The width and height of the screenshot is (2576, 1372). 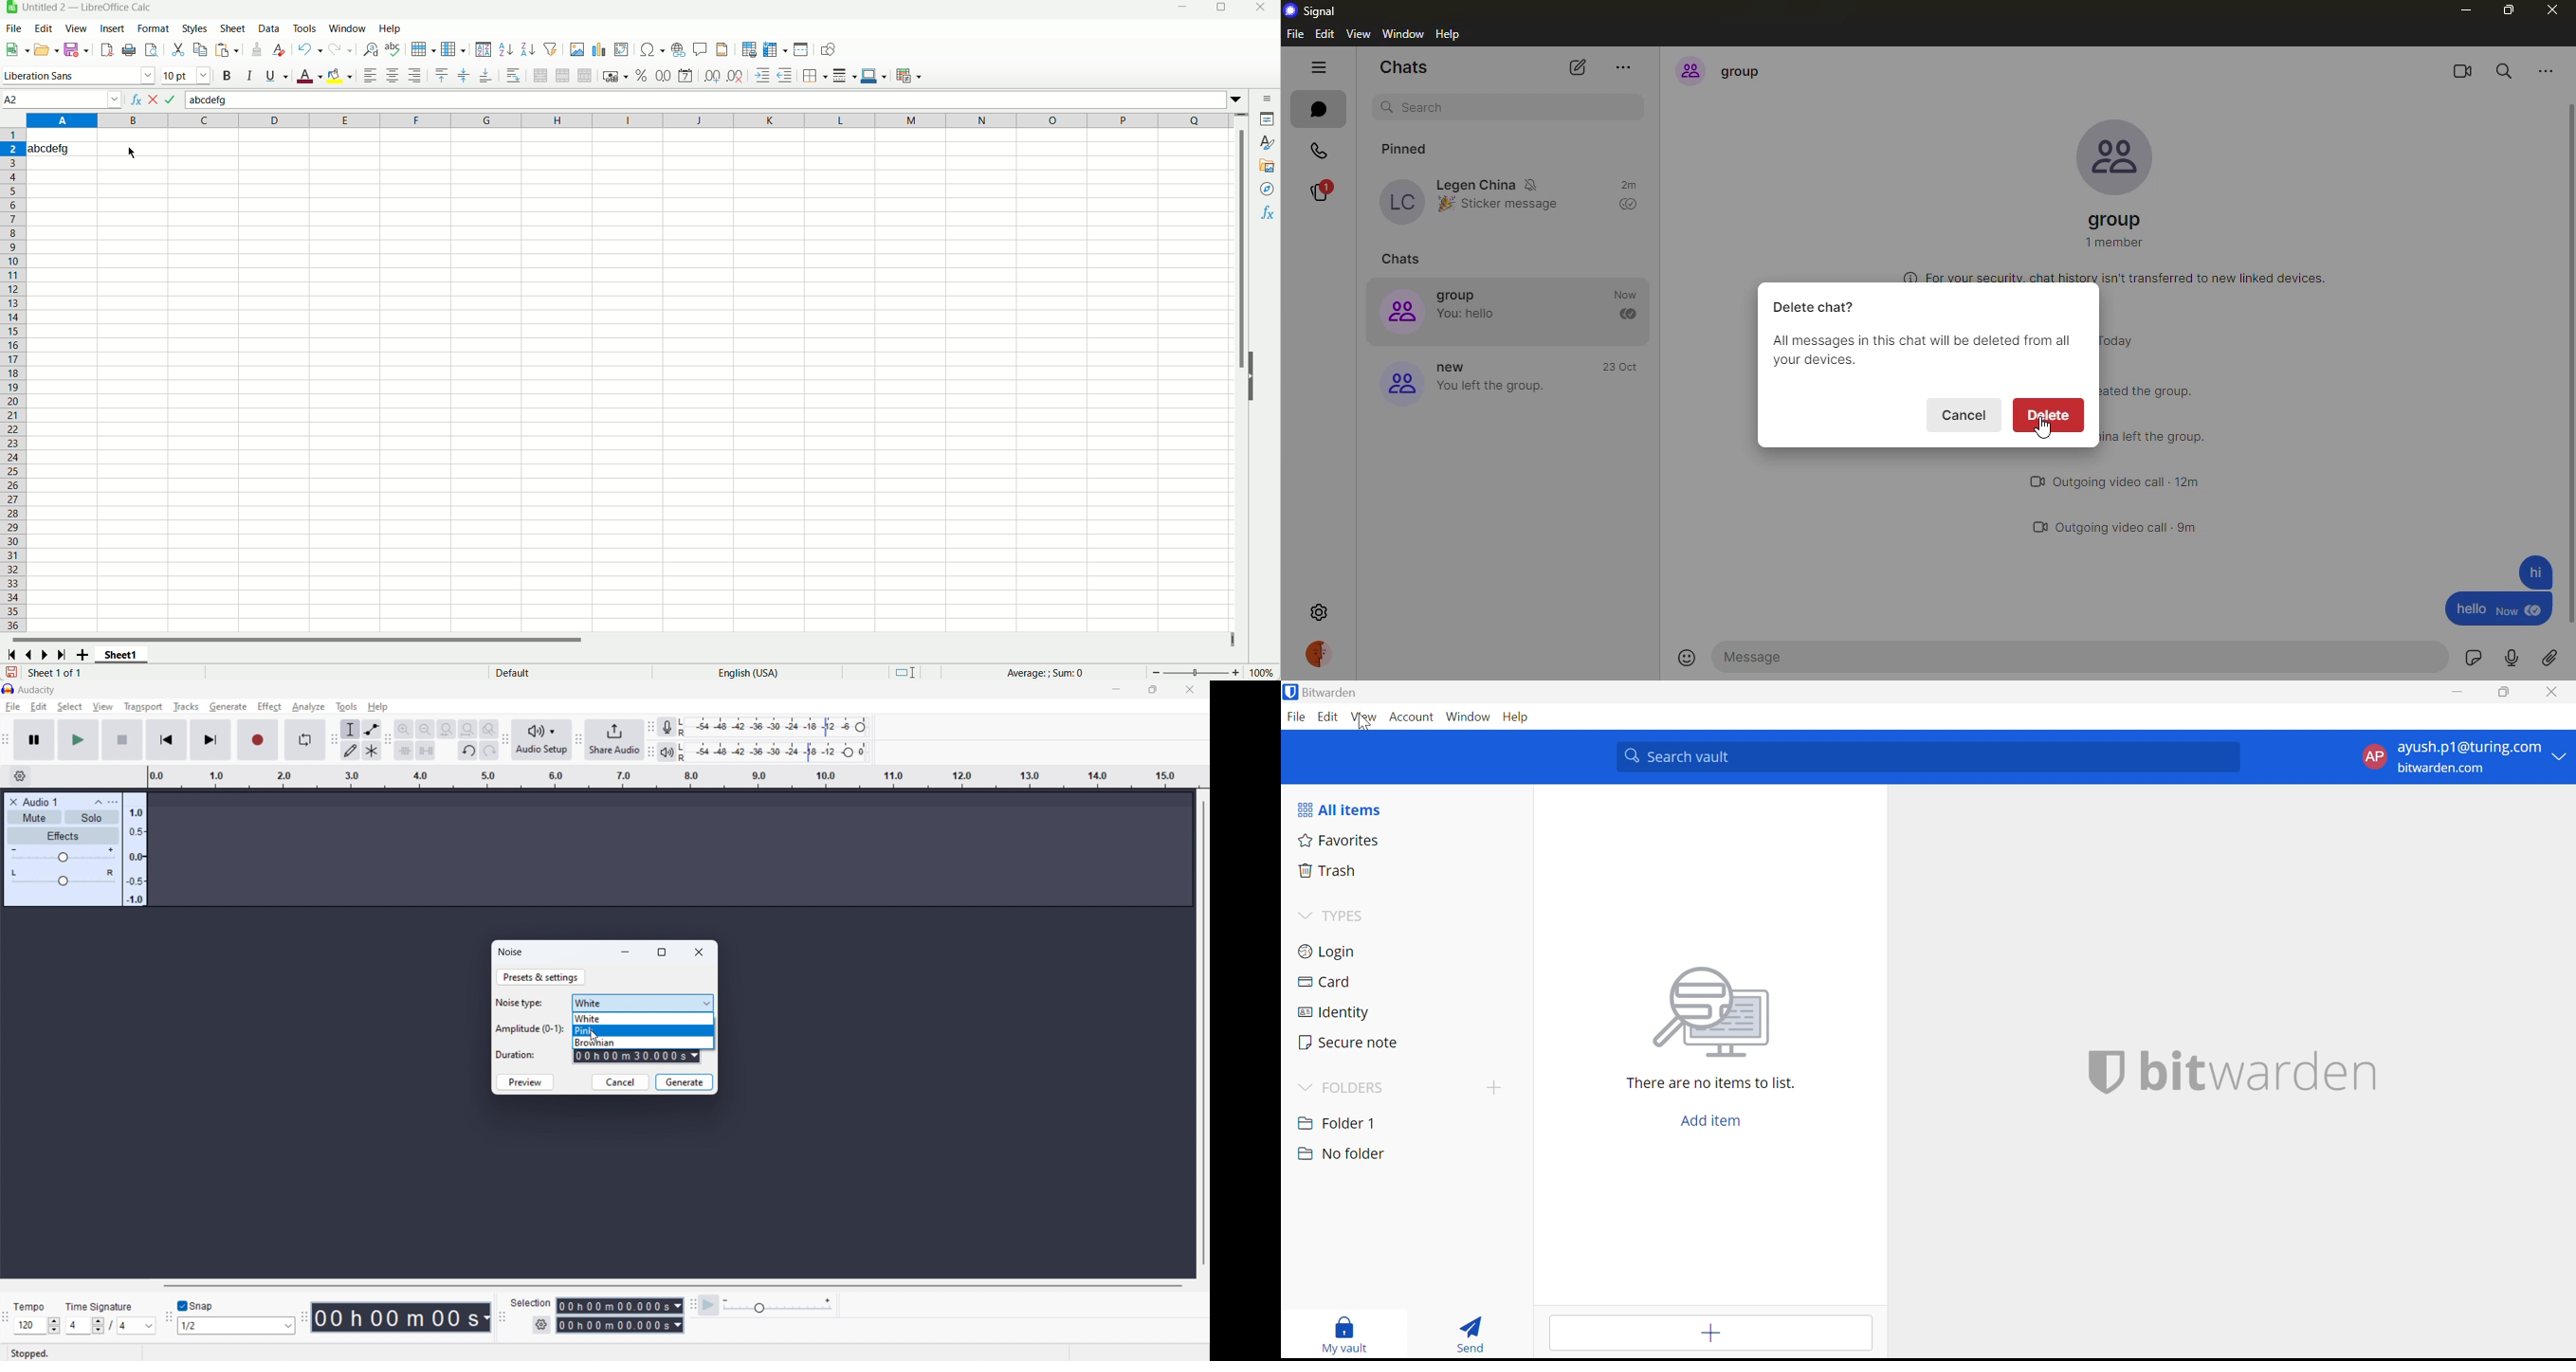 I want to click on silence audio selection, so click(x=425, y=750).